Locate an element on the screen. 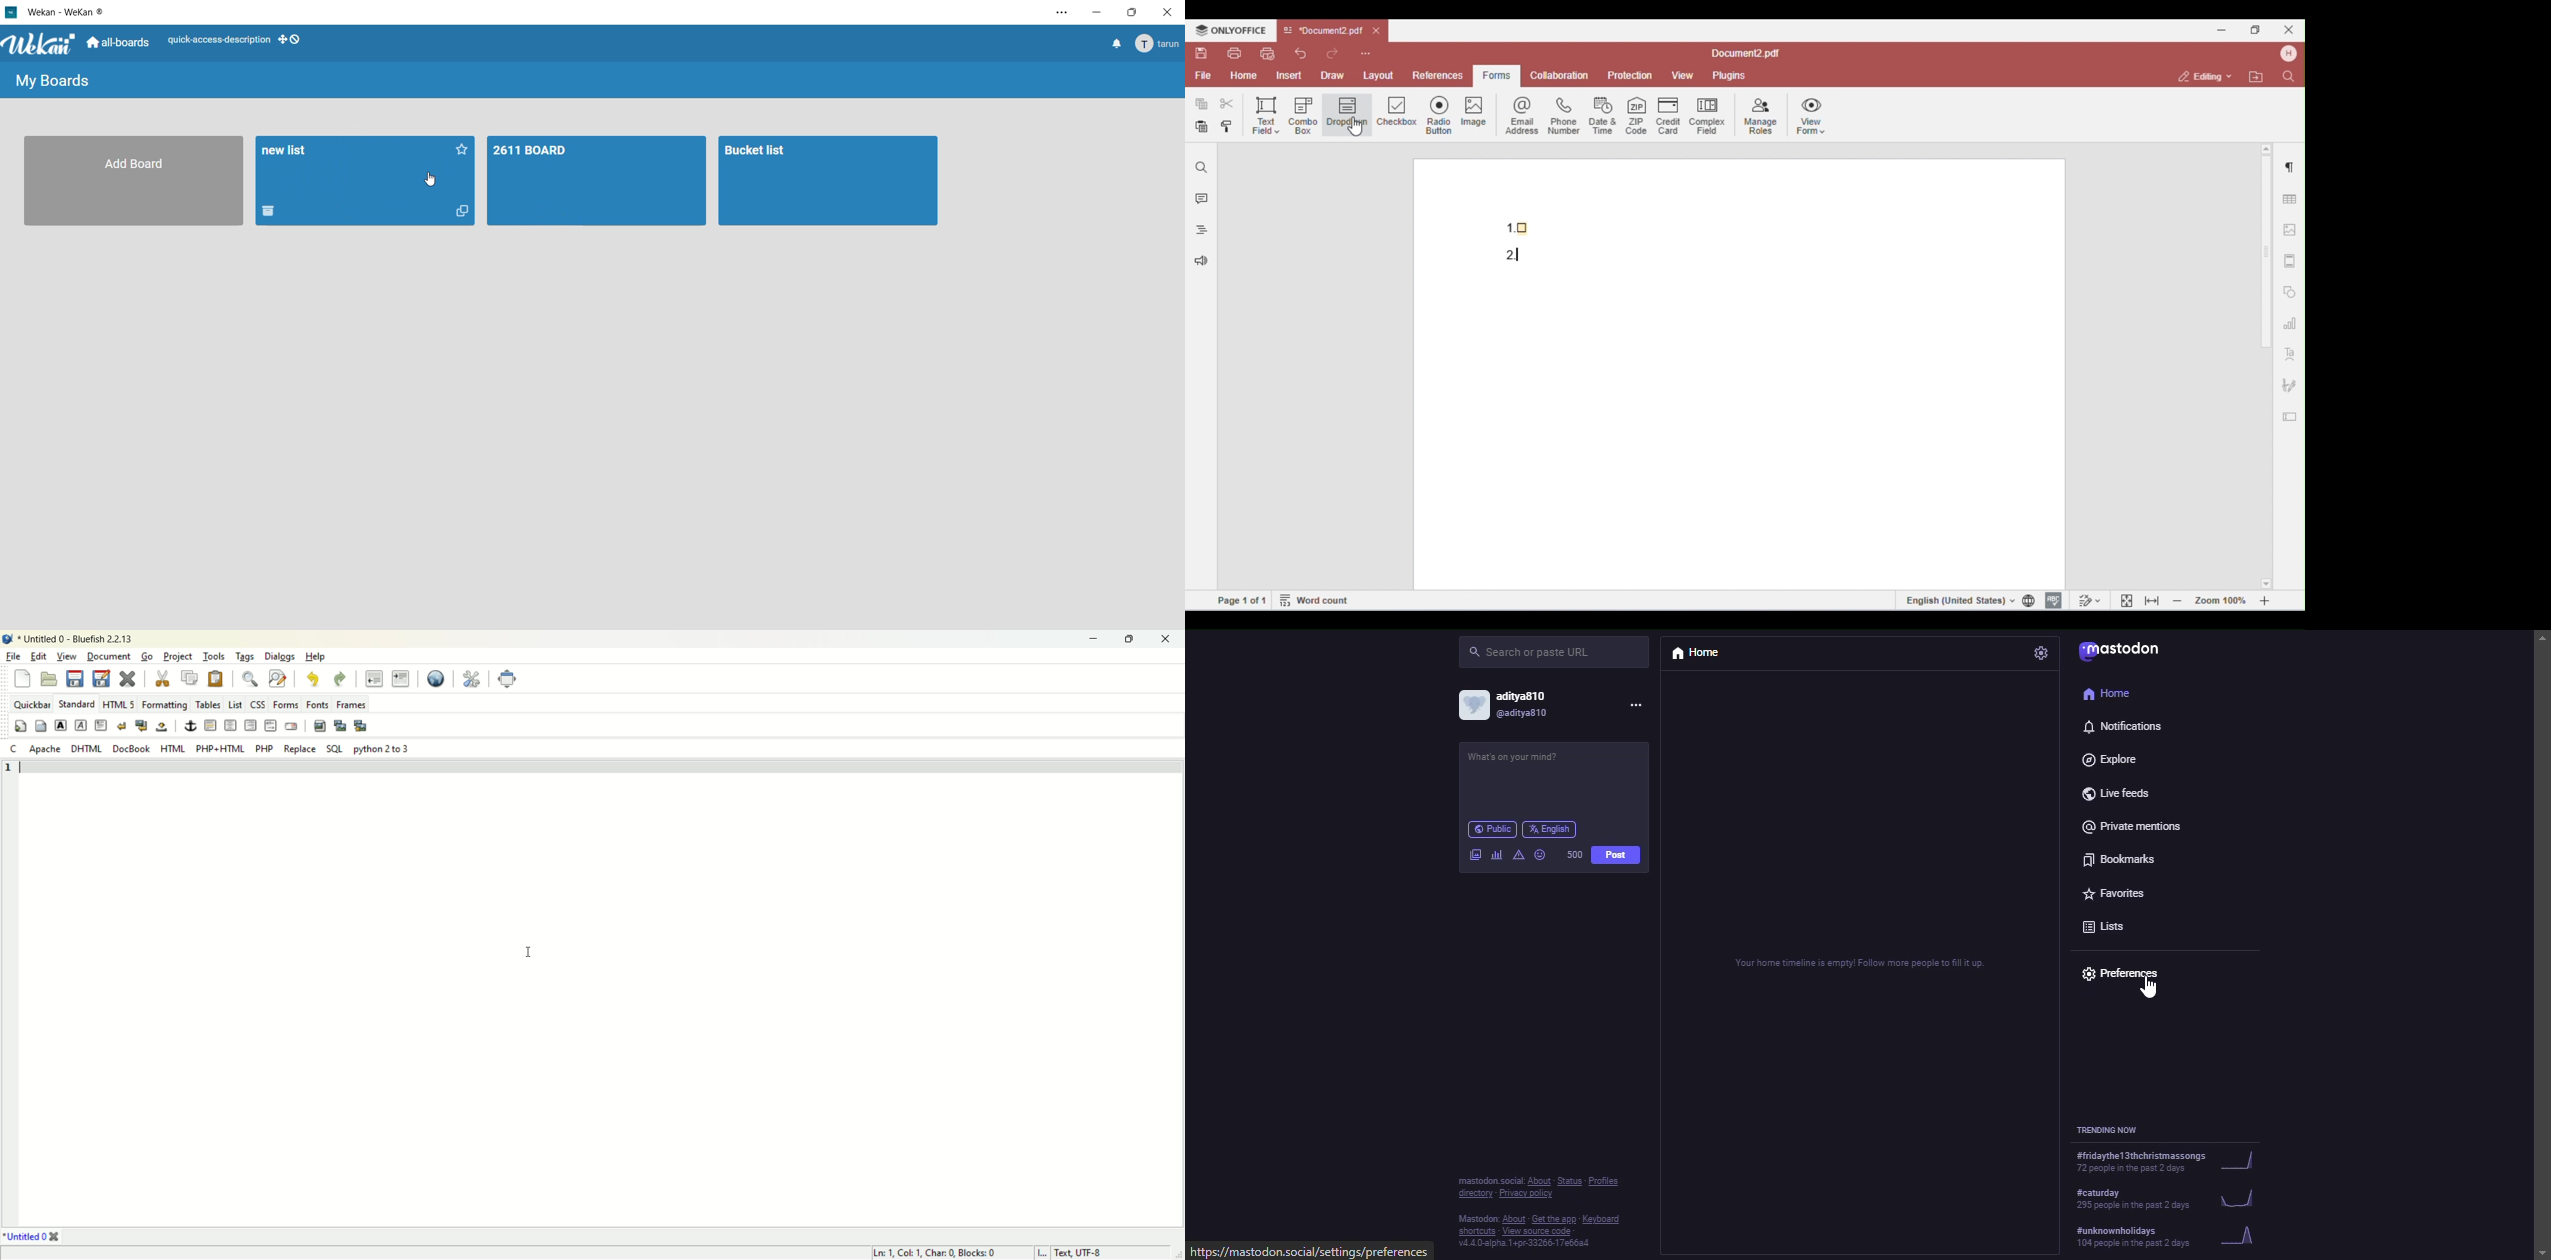 This screenshot has height=1260, width=2576. multi thumbnail is located at coordinates (363, 726).